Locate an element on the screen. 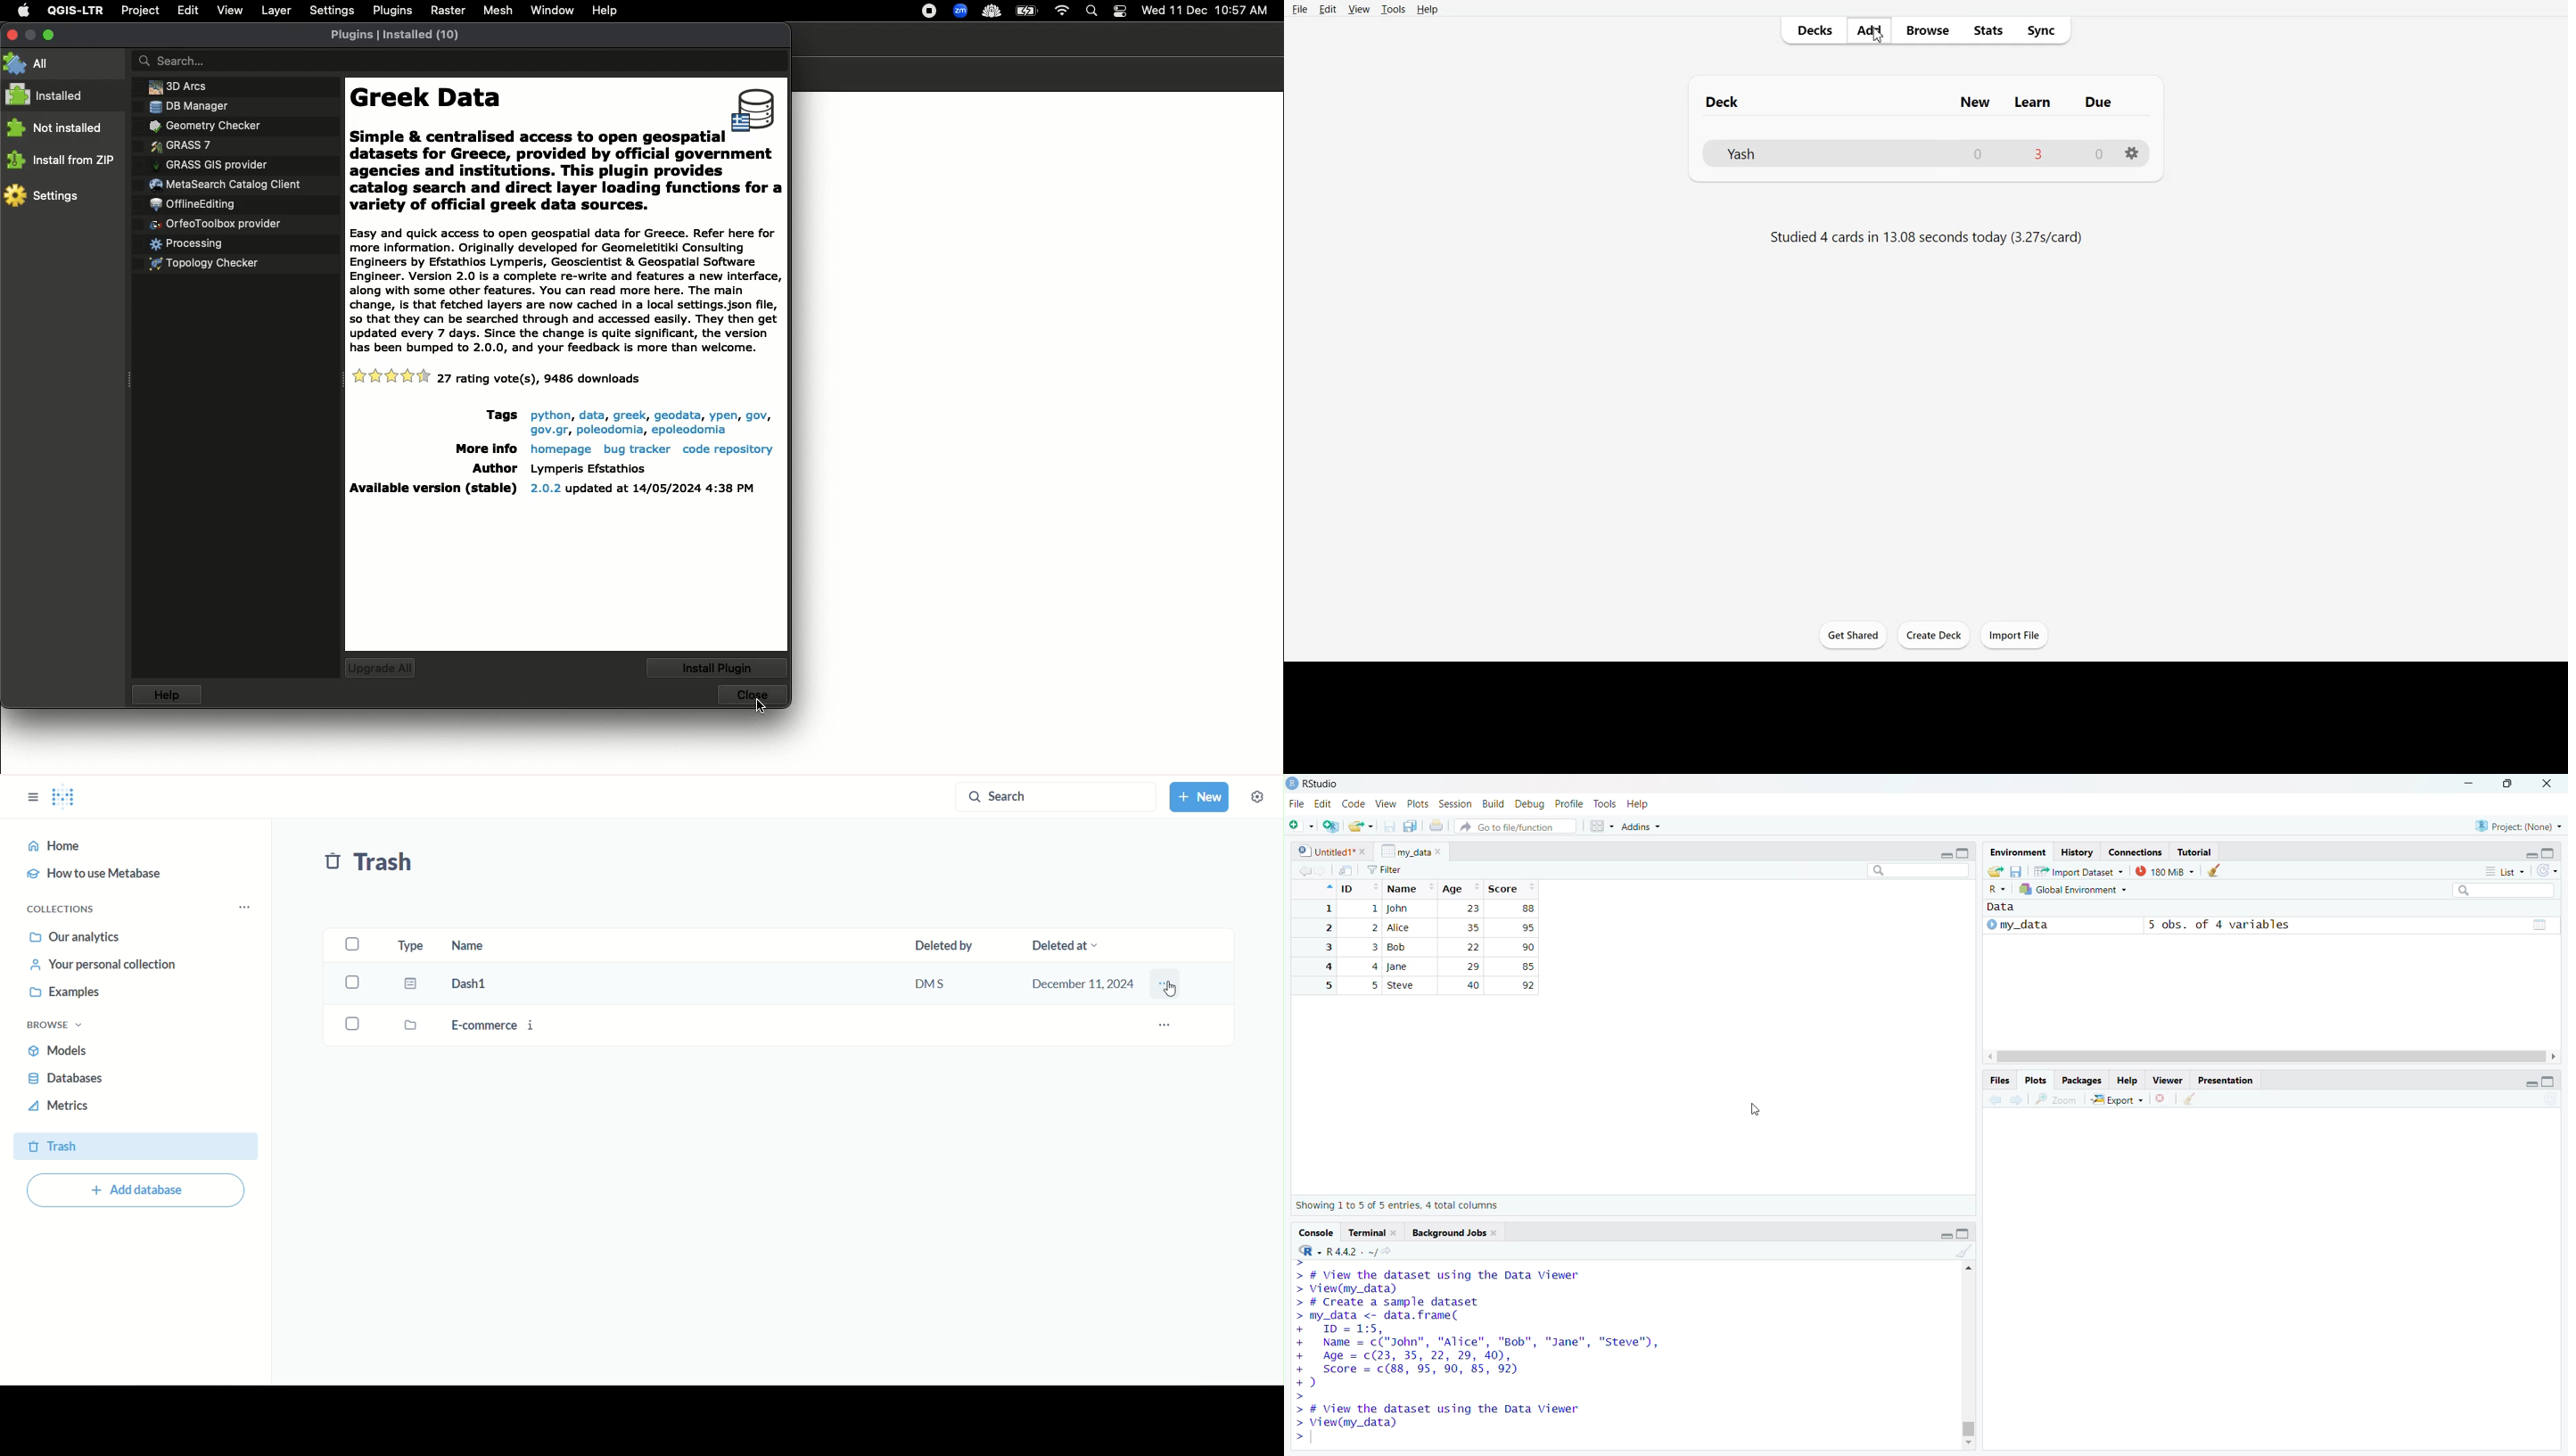  Maximize is located at coordinates (1963, 854).